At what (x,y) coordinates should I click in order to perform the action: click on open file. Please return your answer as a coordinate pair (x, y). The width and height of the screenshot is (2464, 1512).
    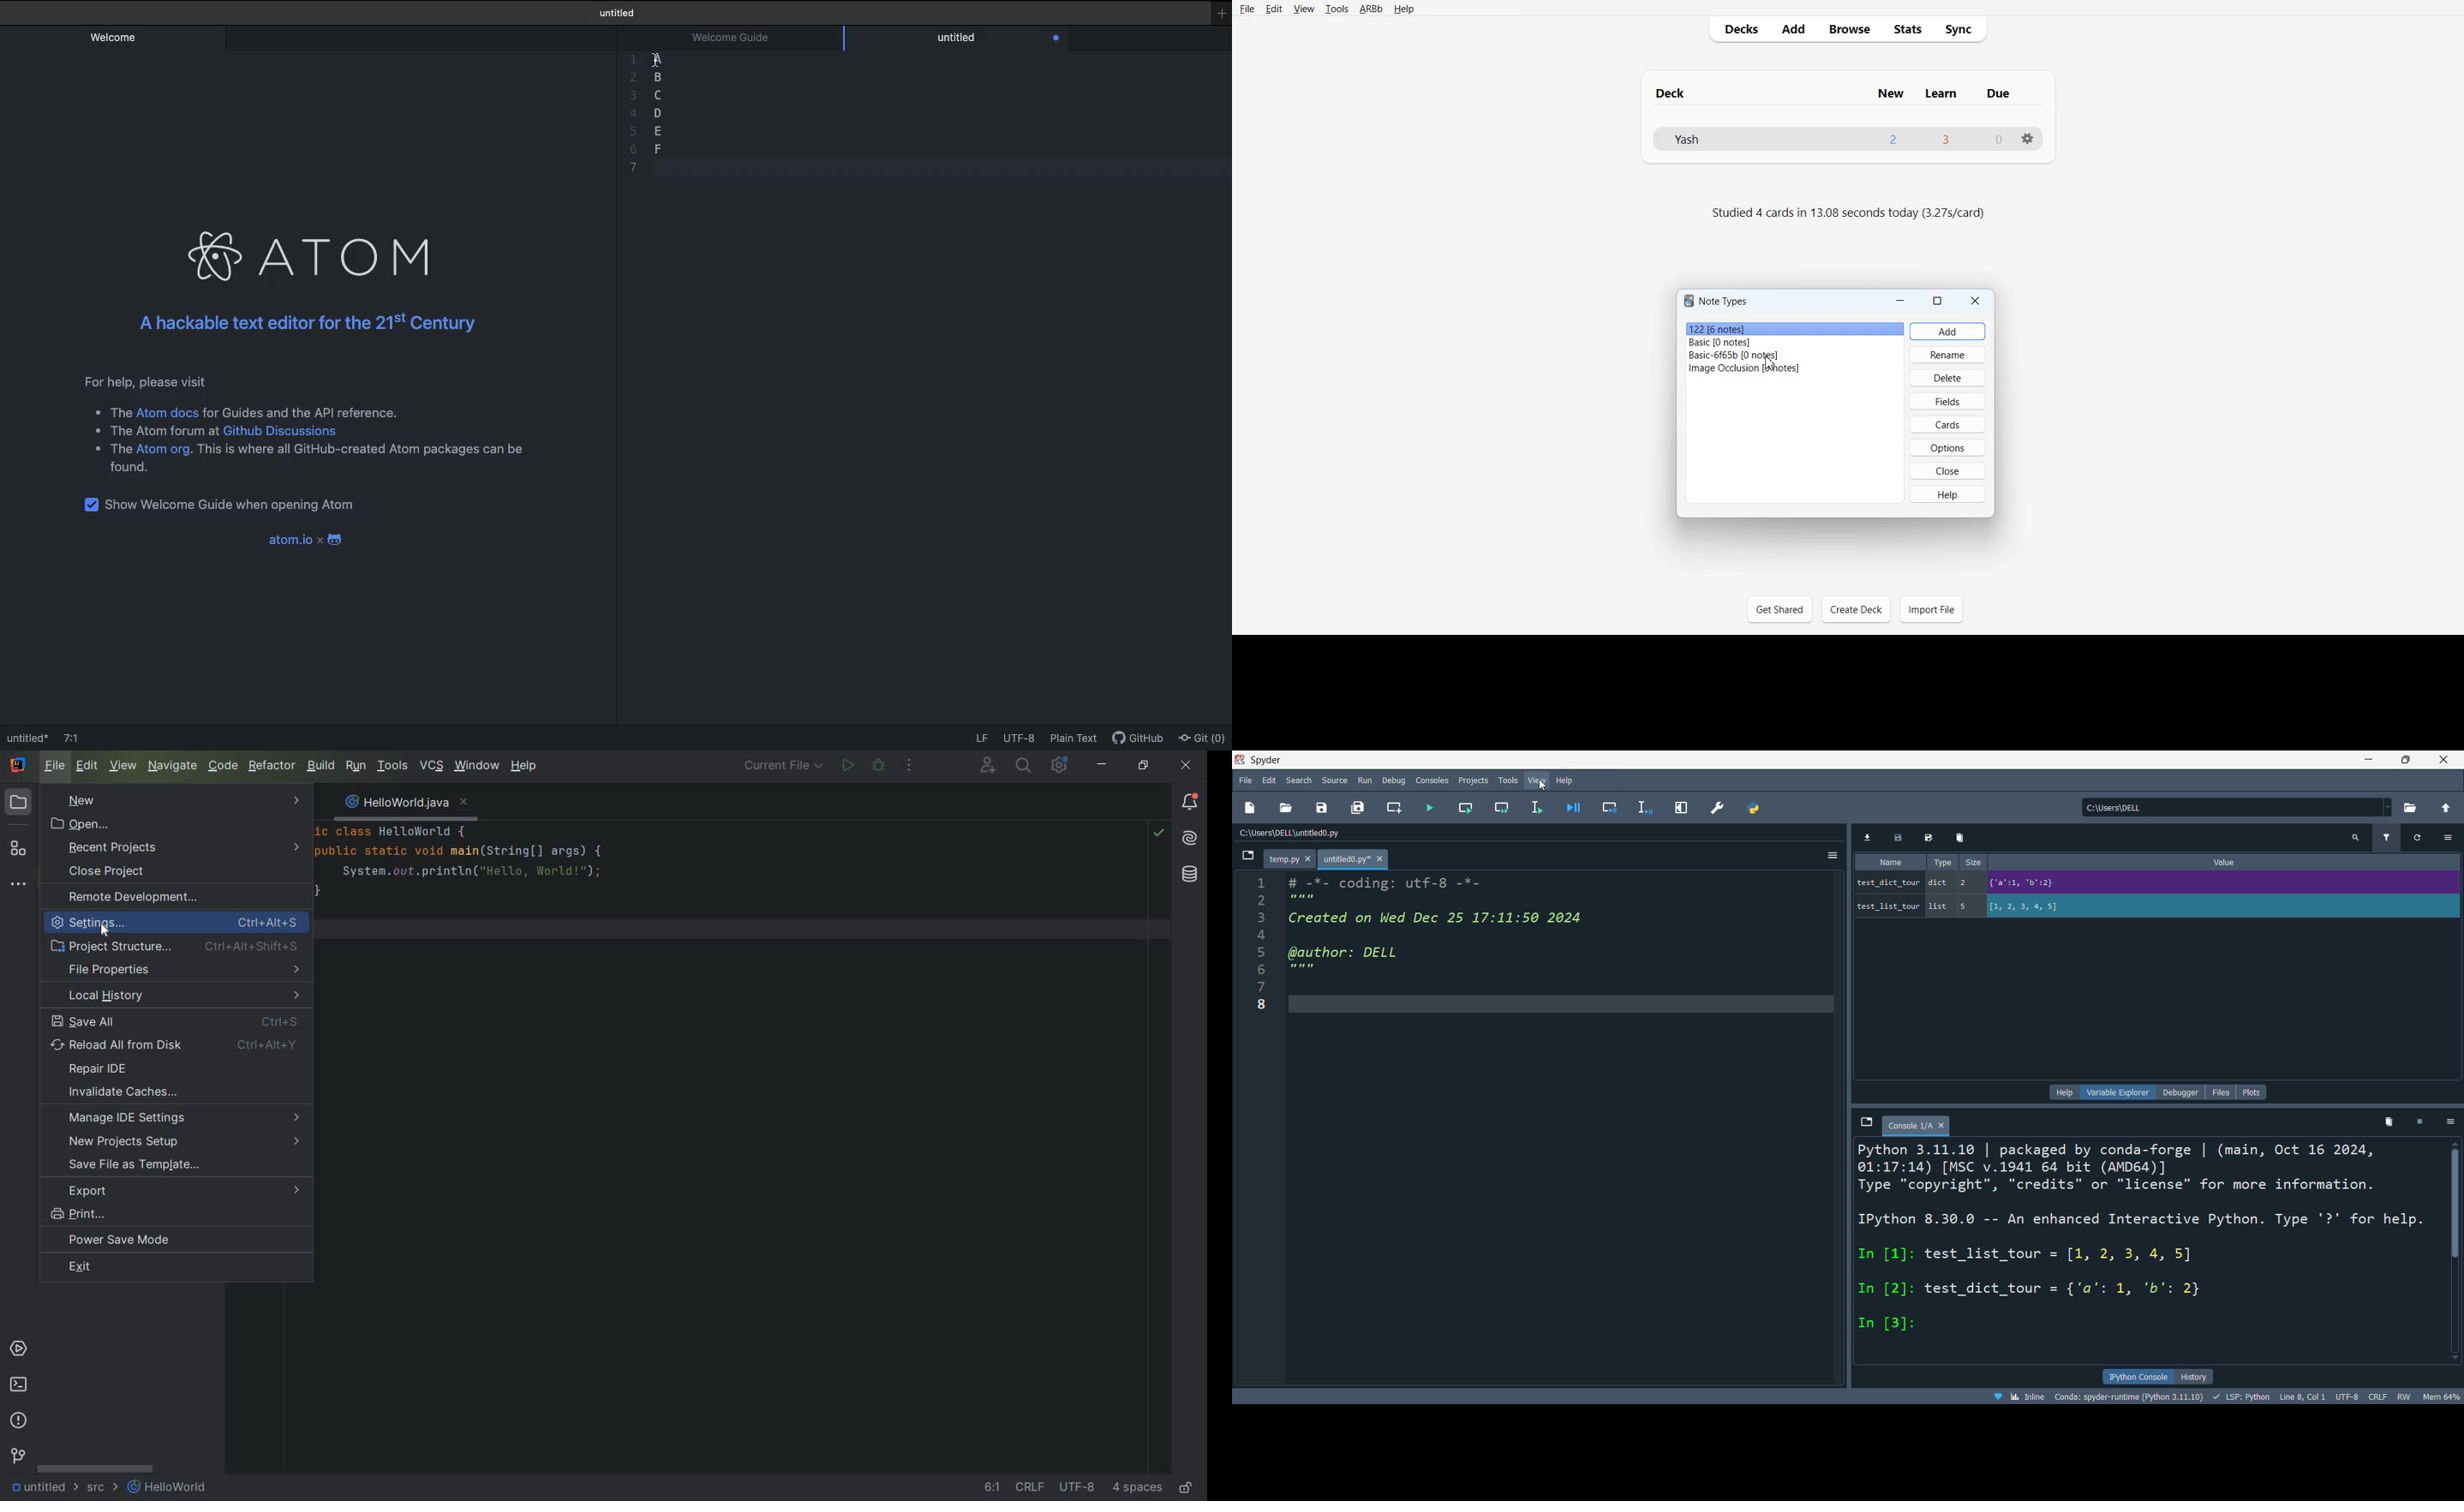
    Looking at the image, I should click on (1285, 808).